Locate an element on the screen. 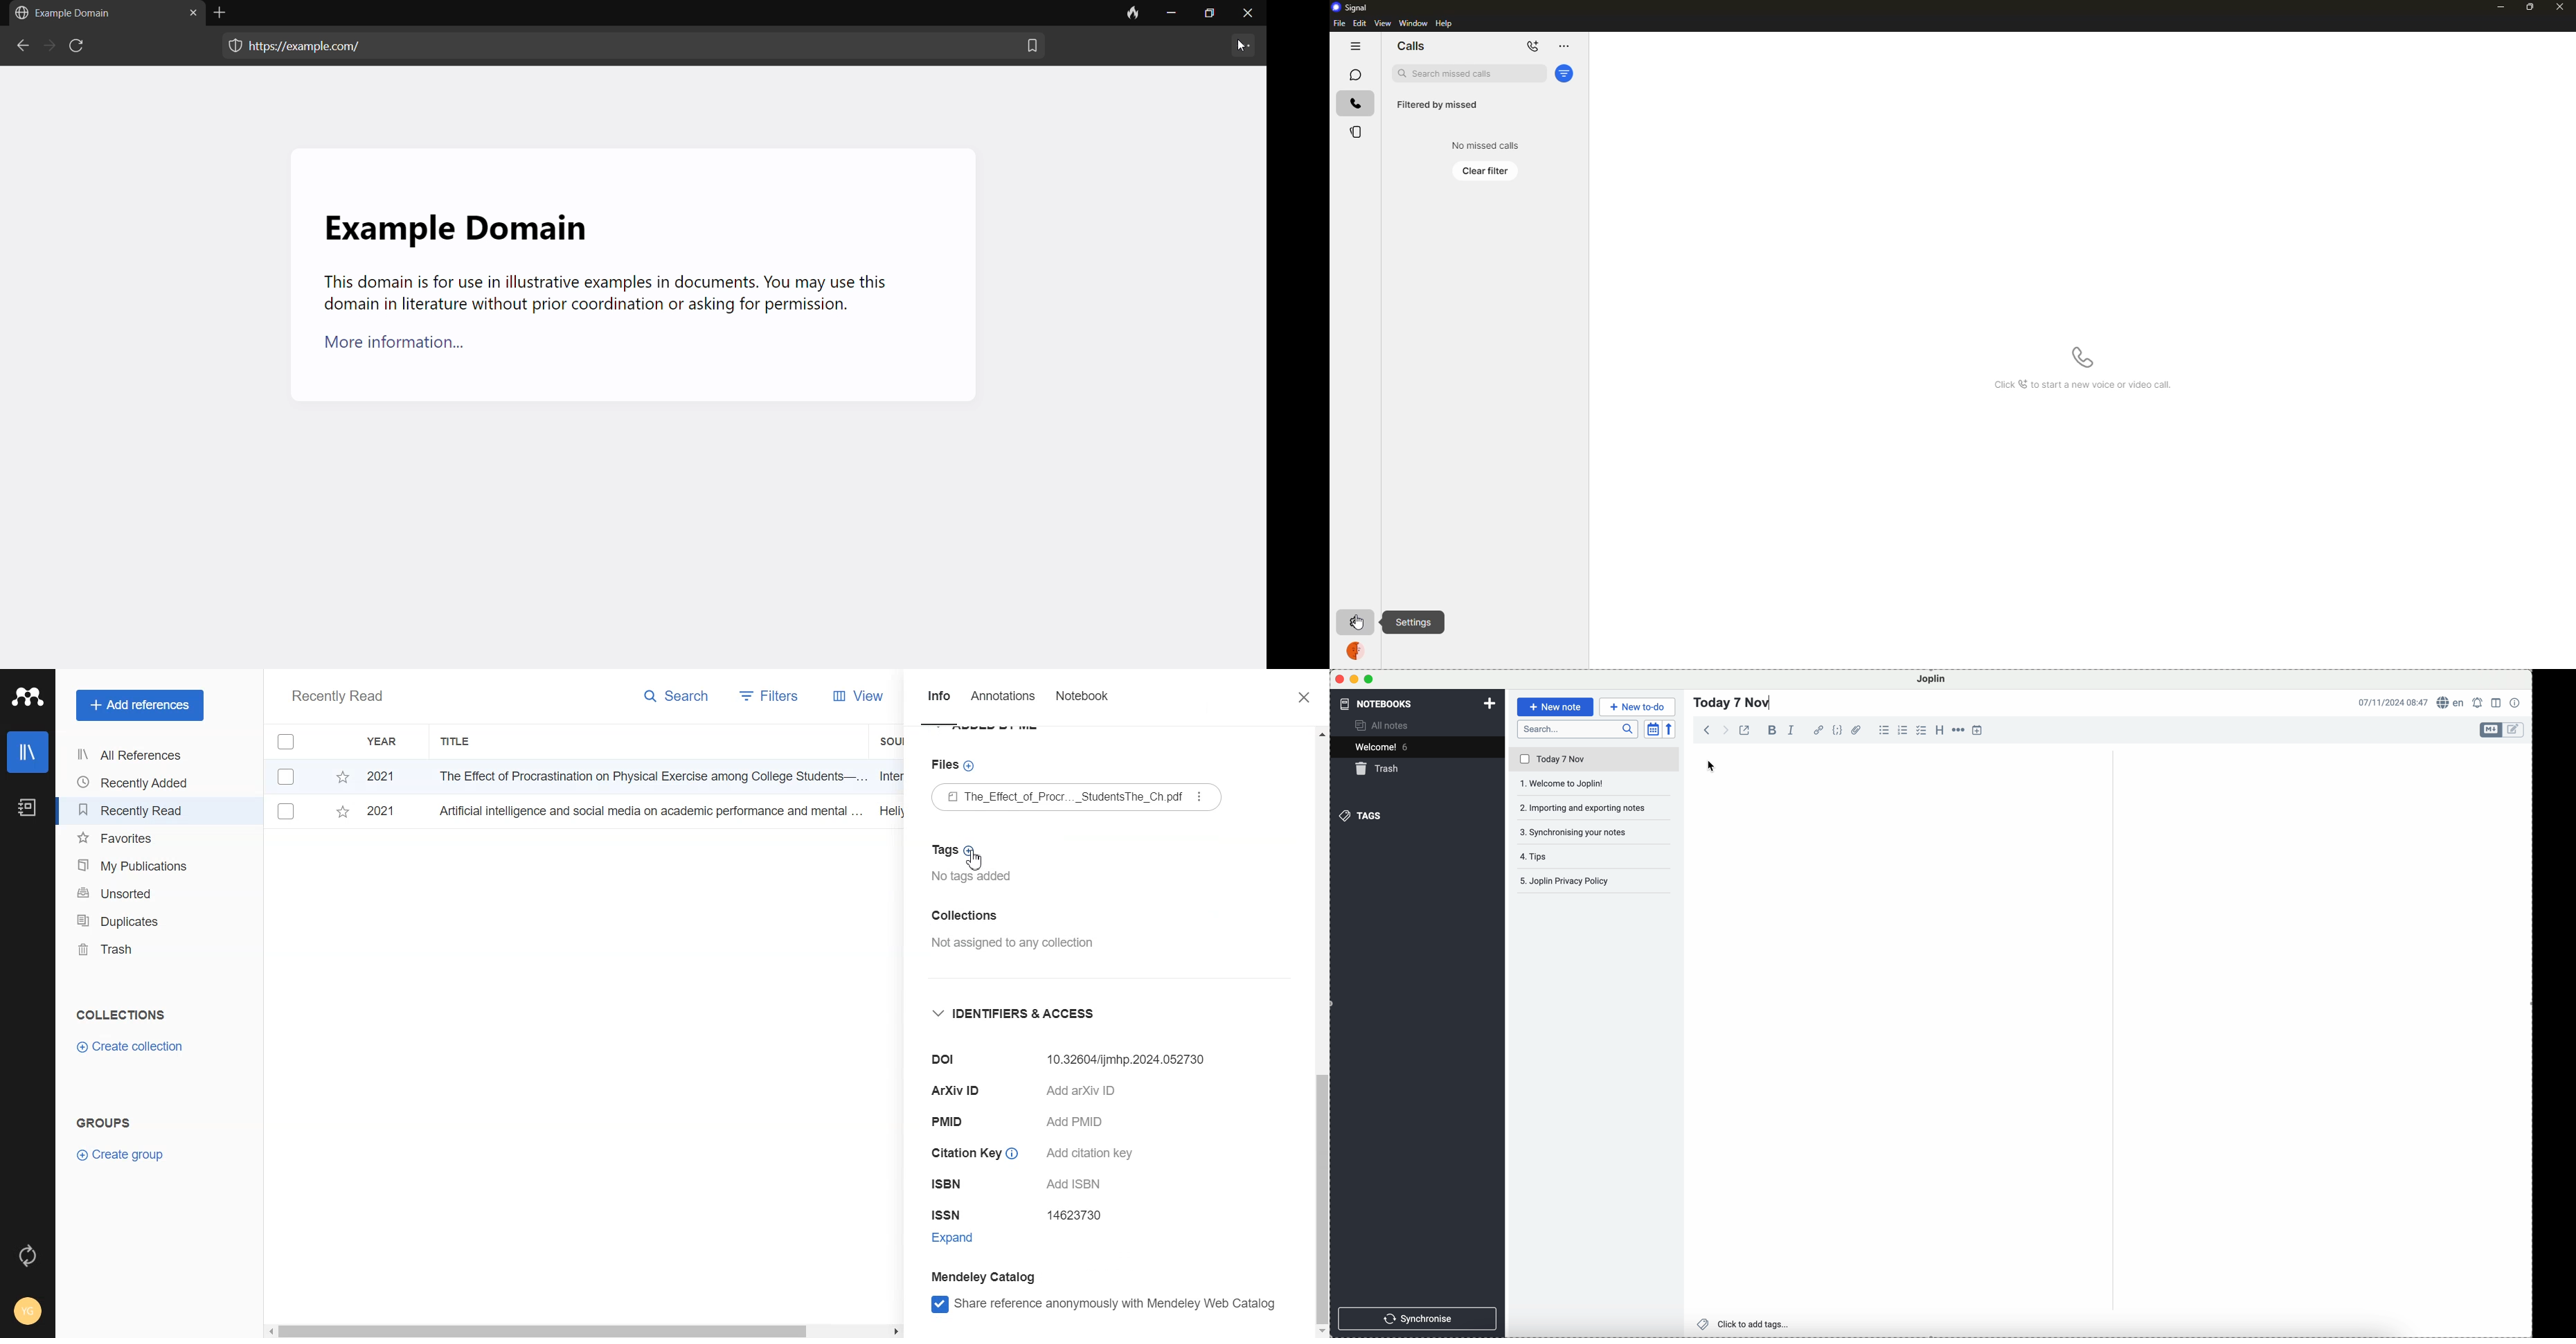 The width and height of the screenshot is (2576, 1344). filter by missed is located at coordinates (1436, 105).